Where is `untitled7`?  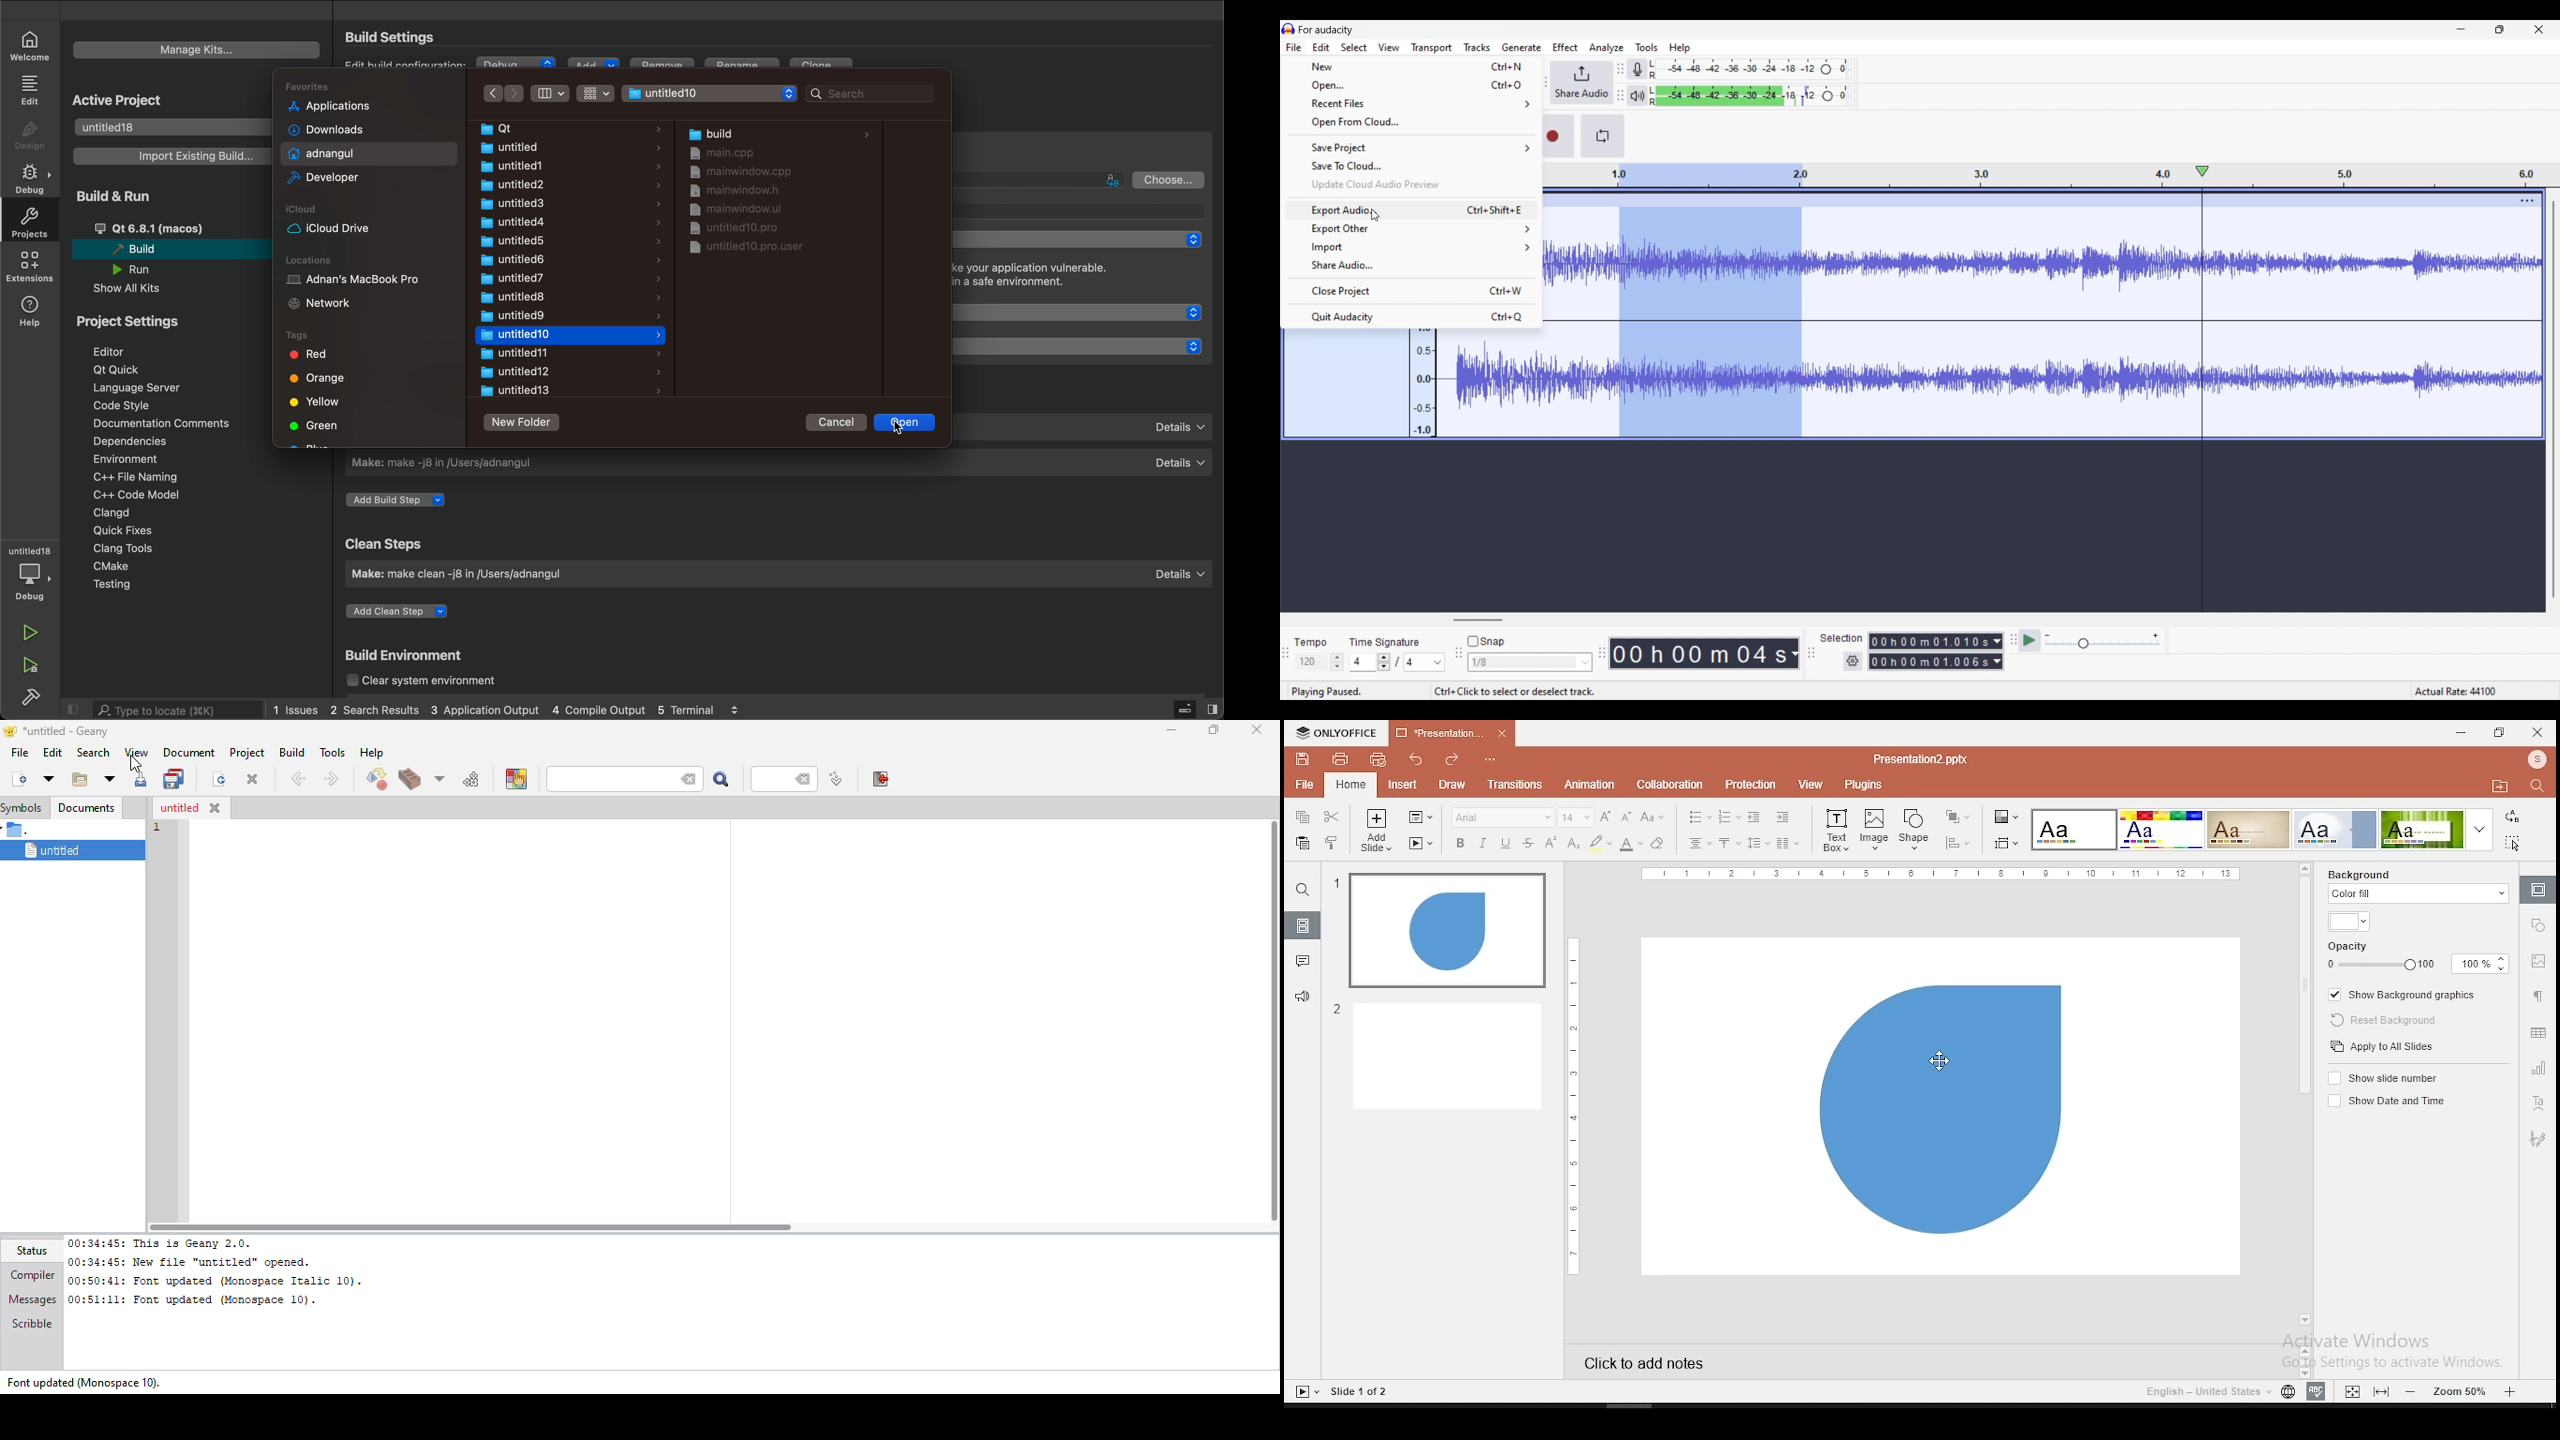
untitled7 is located at coordinates (561, 279).